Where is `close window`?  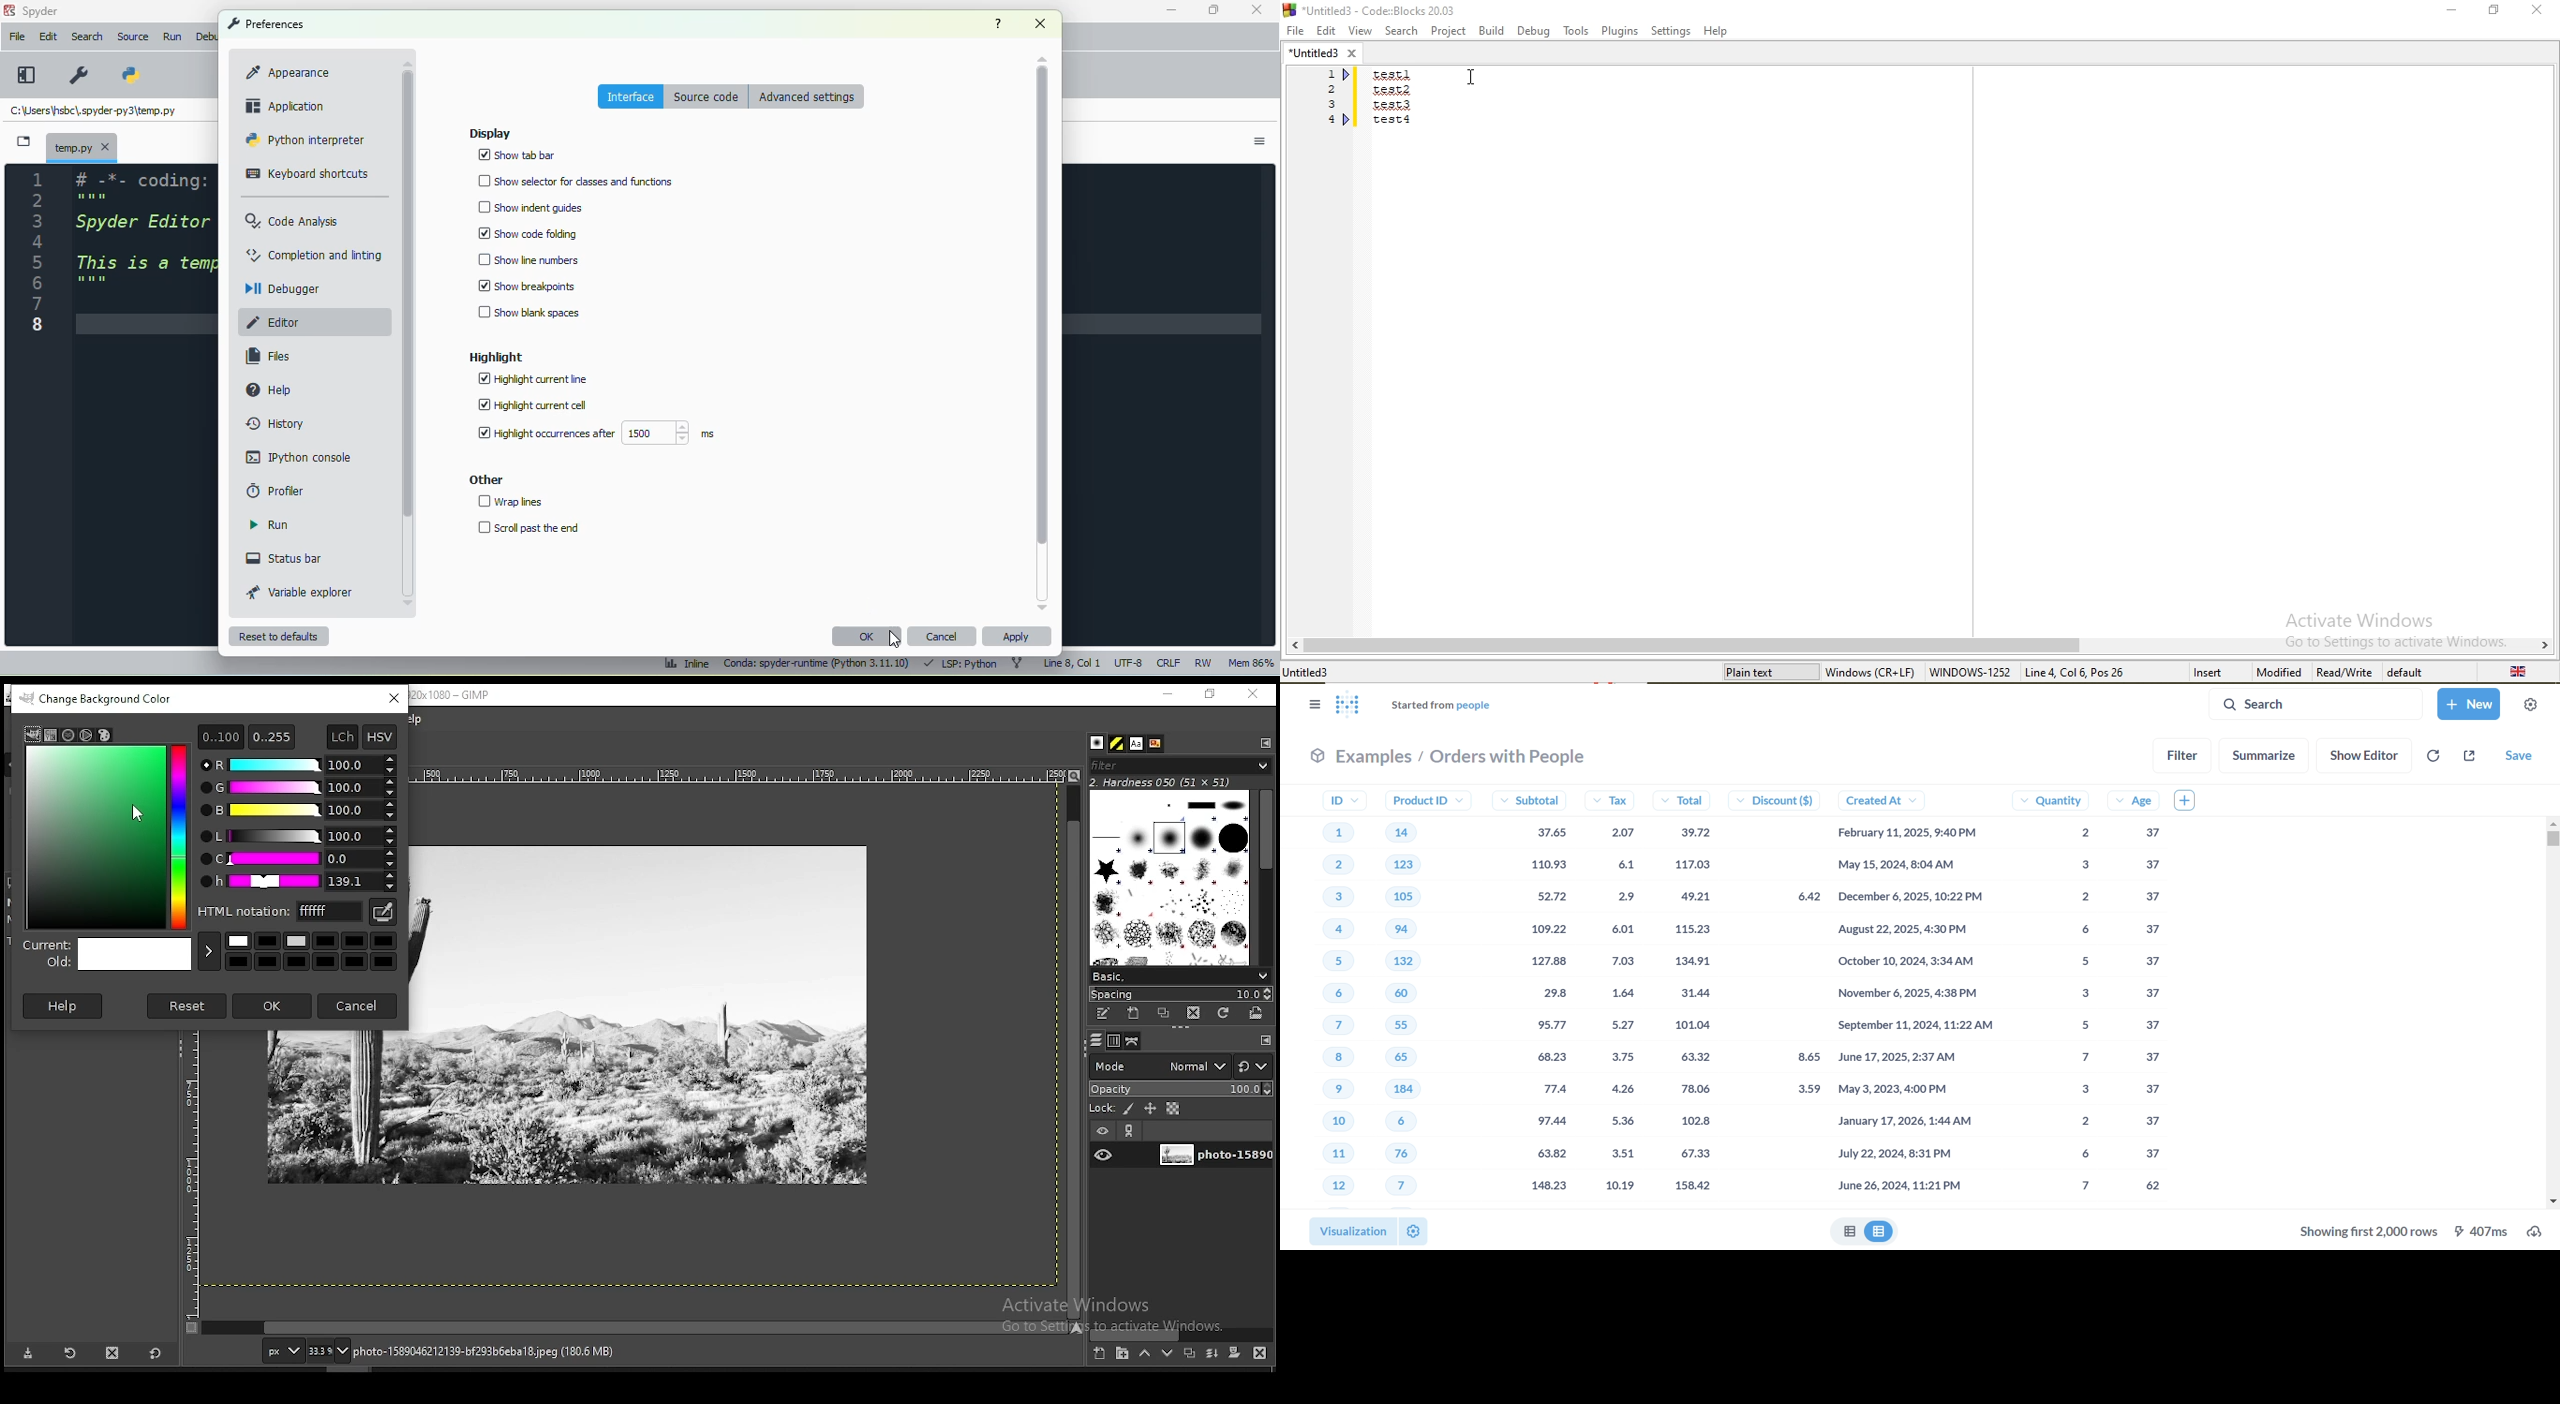
close window is located at coordinates (395, 698).